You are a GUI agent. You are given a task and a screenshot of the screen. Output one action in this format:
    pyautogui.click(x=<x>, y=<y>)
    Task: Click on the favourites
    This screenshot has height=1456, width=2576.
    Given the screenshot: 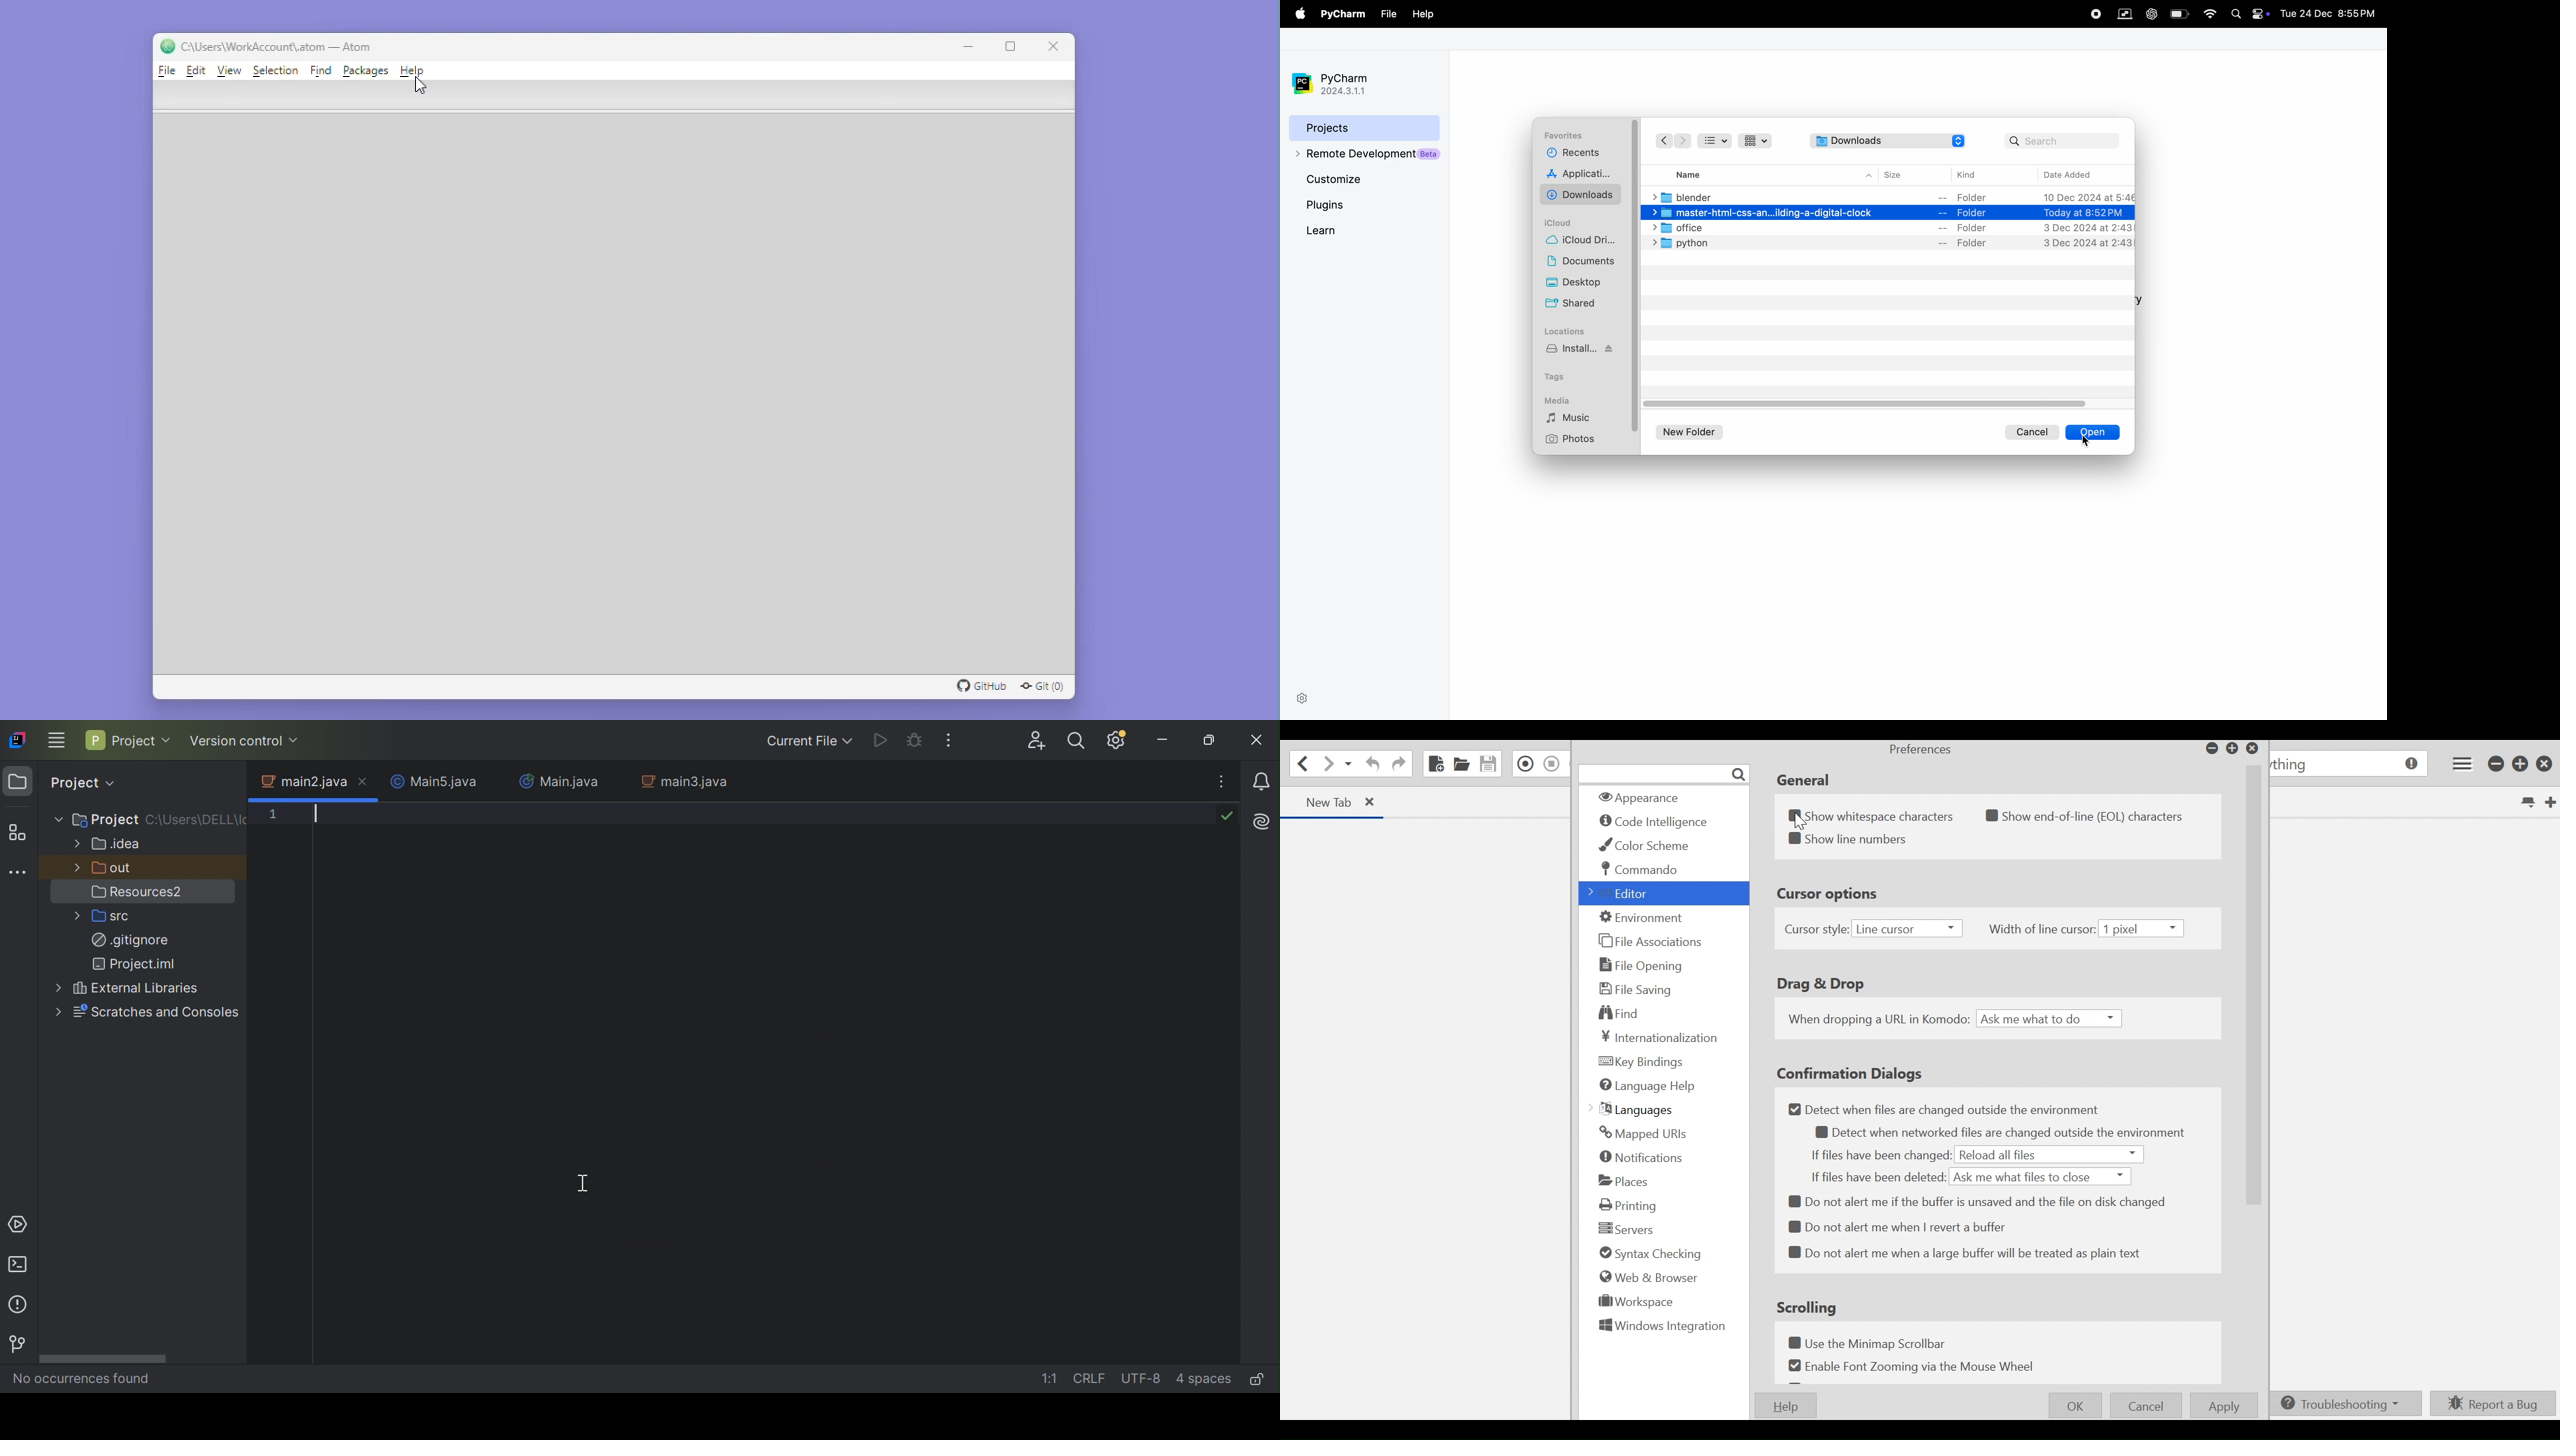 What is the action you would take?
    pyautogui.click(x=1566, y=136)
    